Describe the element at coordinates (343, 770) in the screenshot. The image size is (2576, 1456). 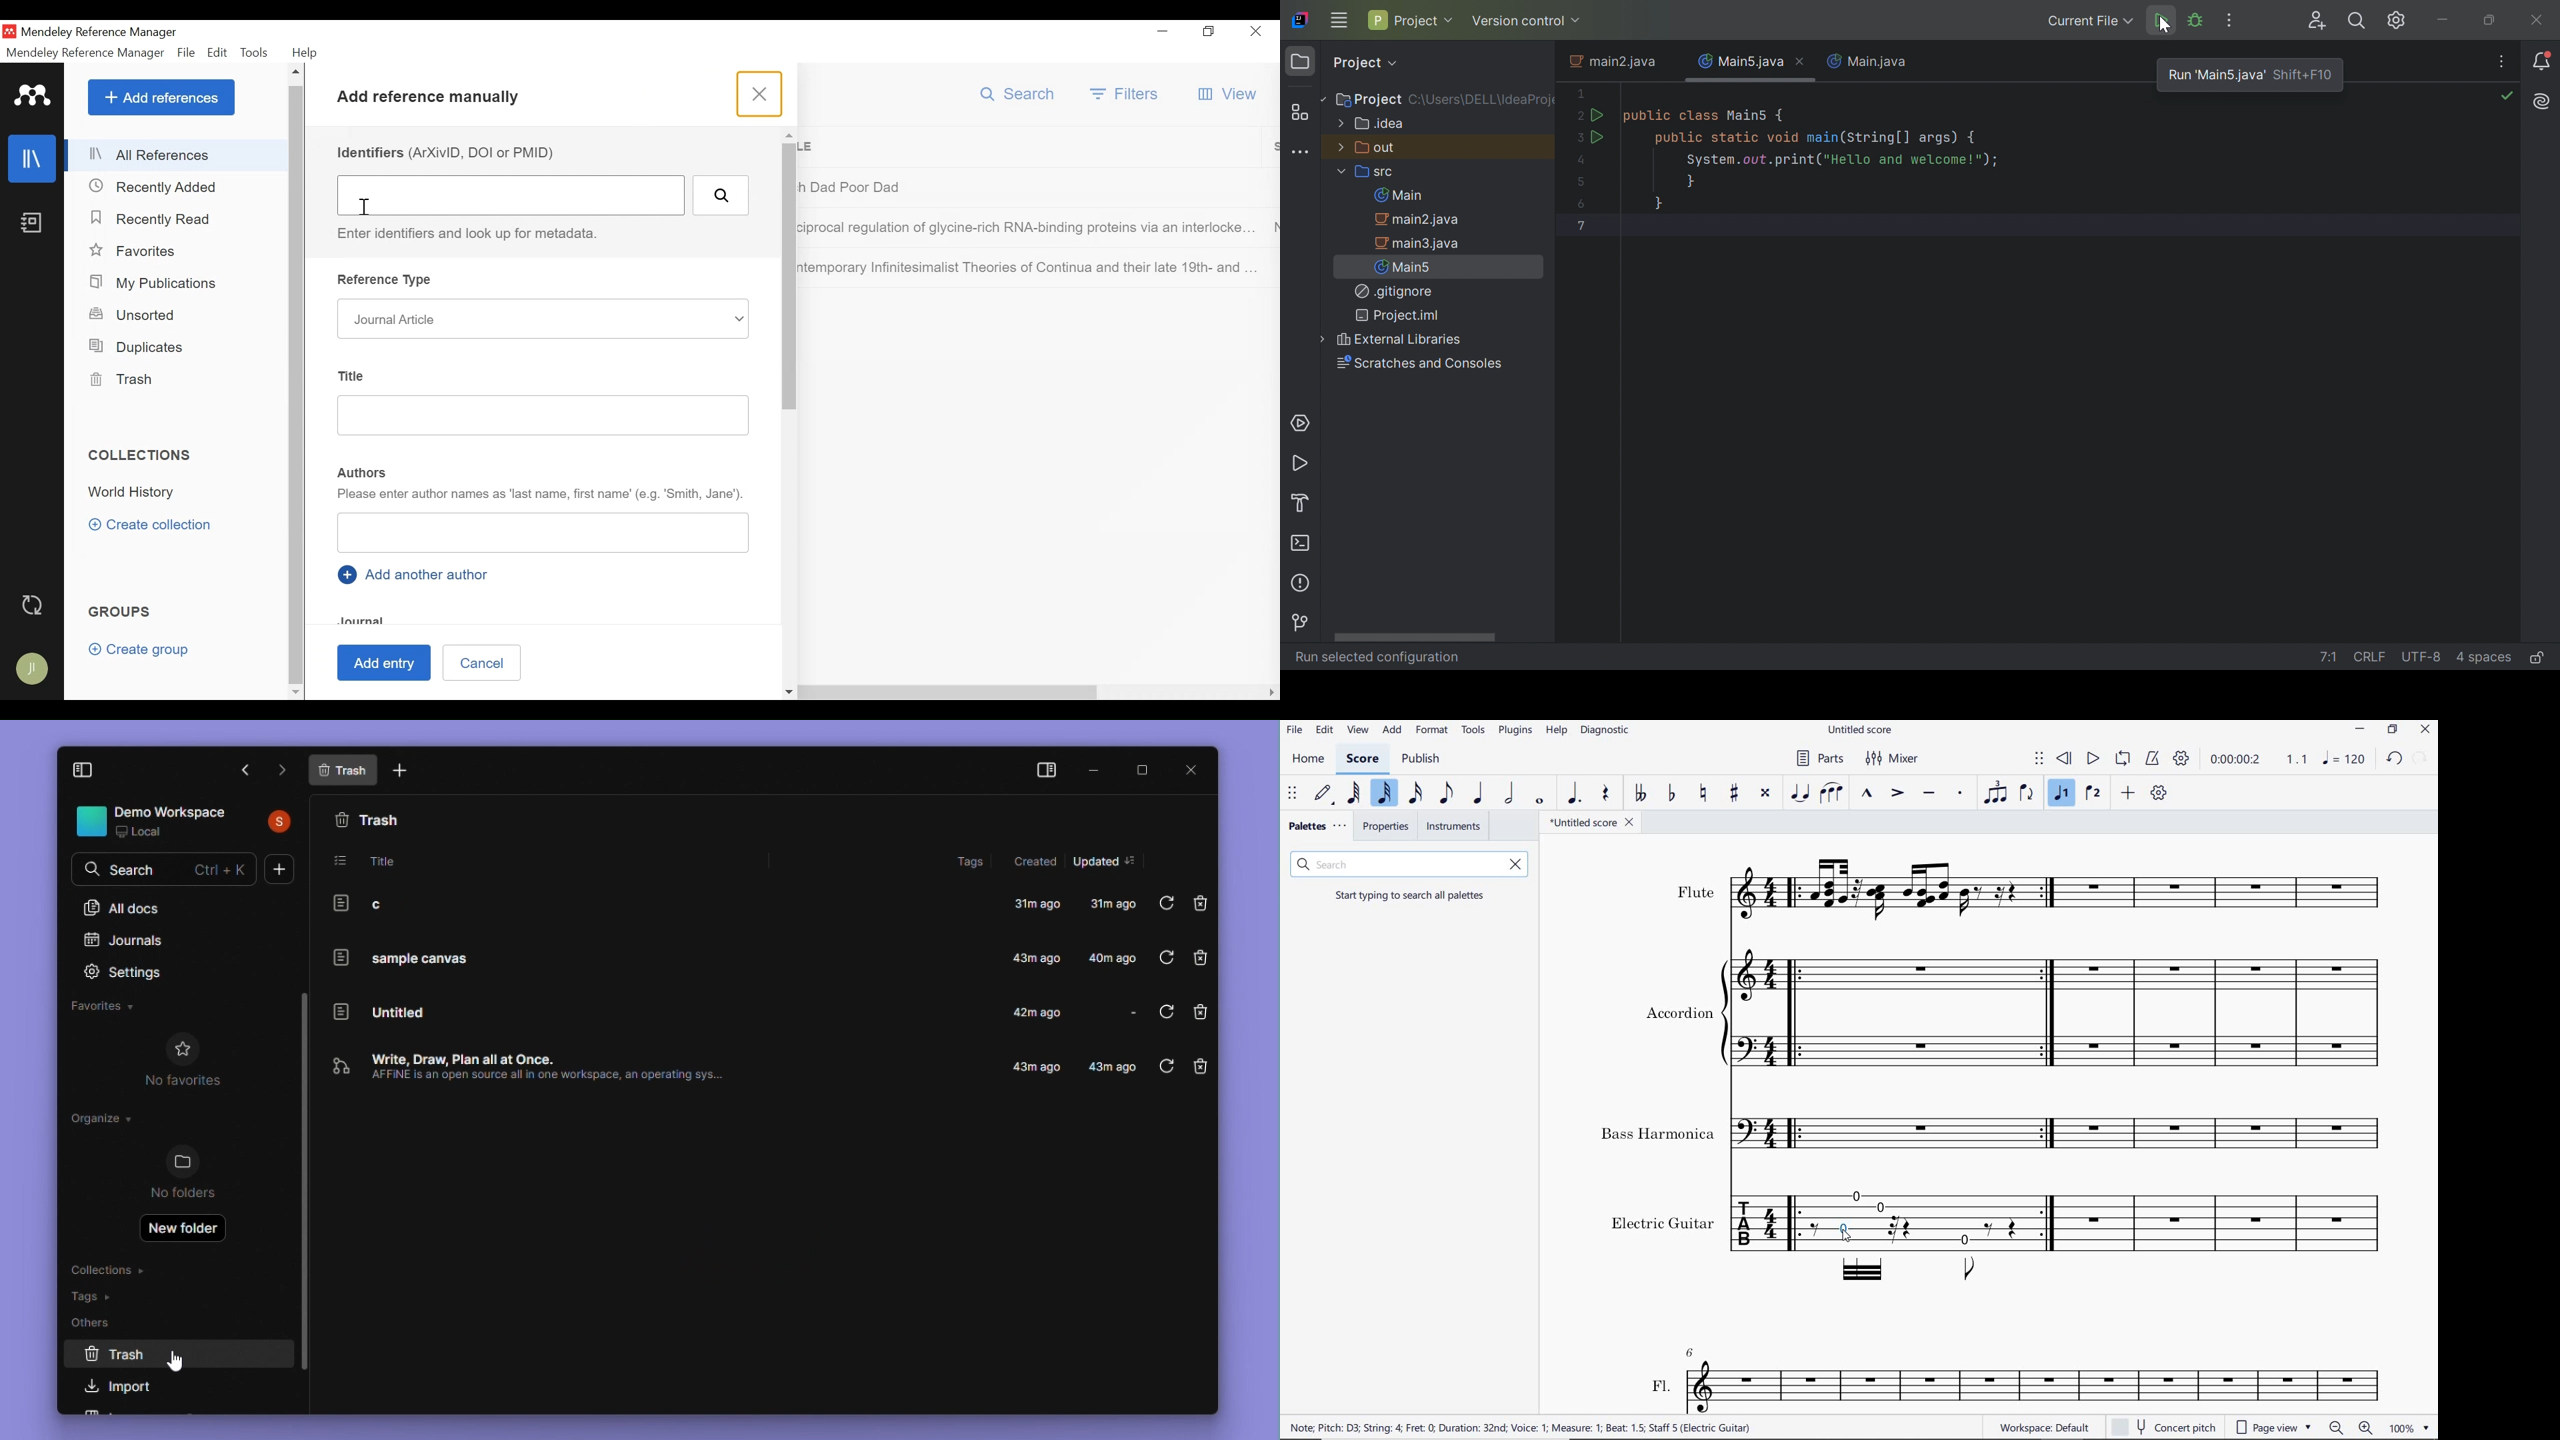
I see `trash` at that location.